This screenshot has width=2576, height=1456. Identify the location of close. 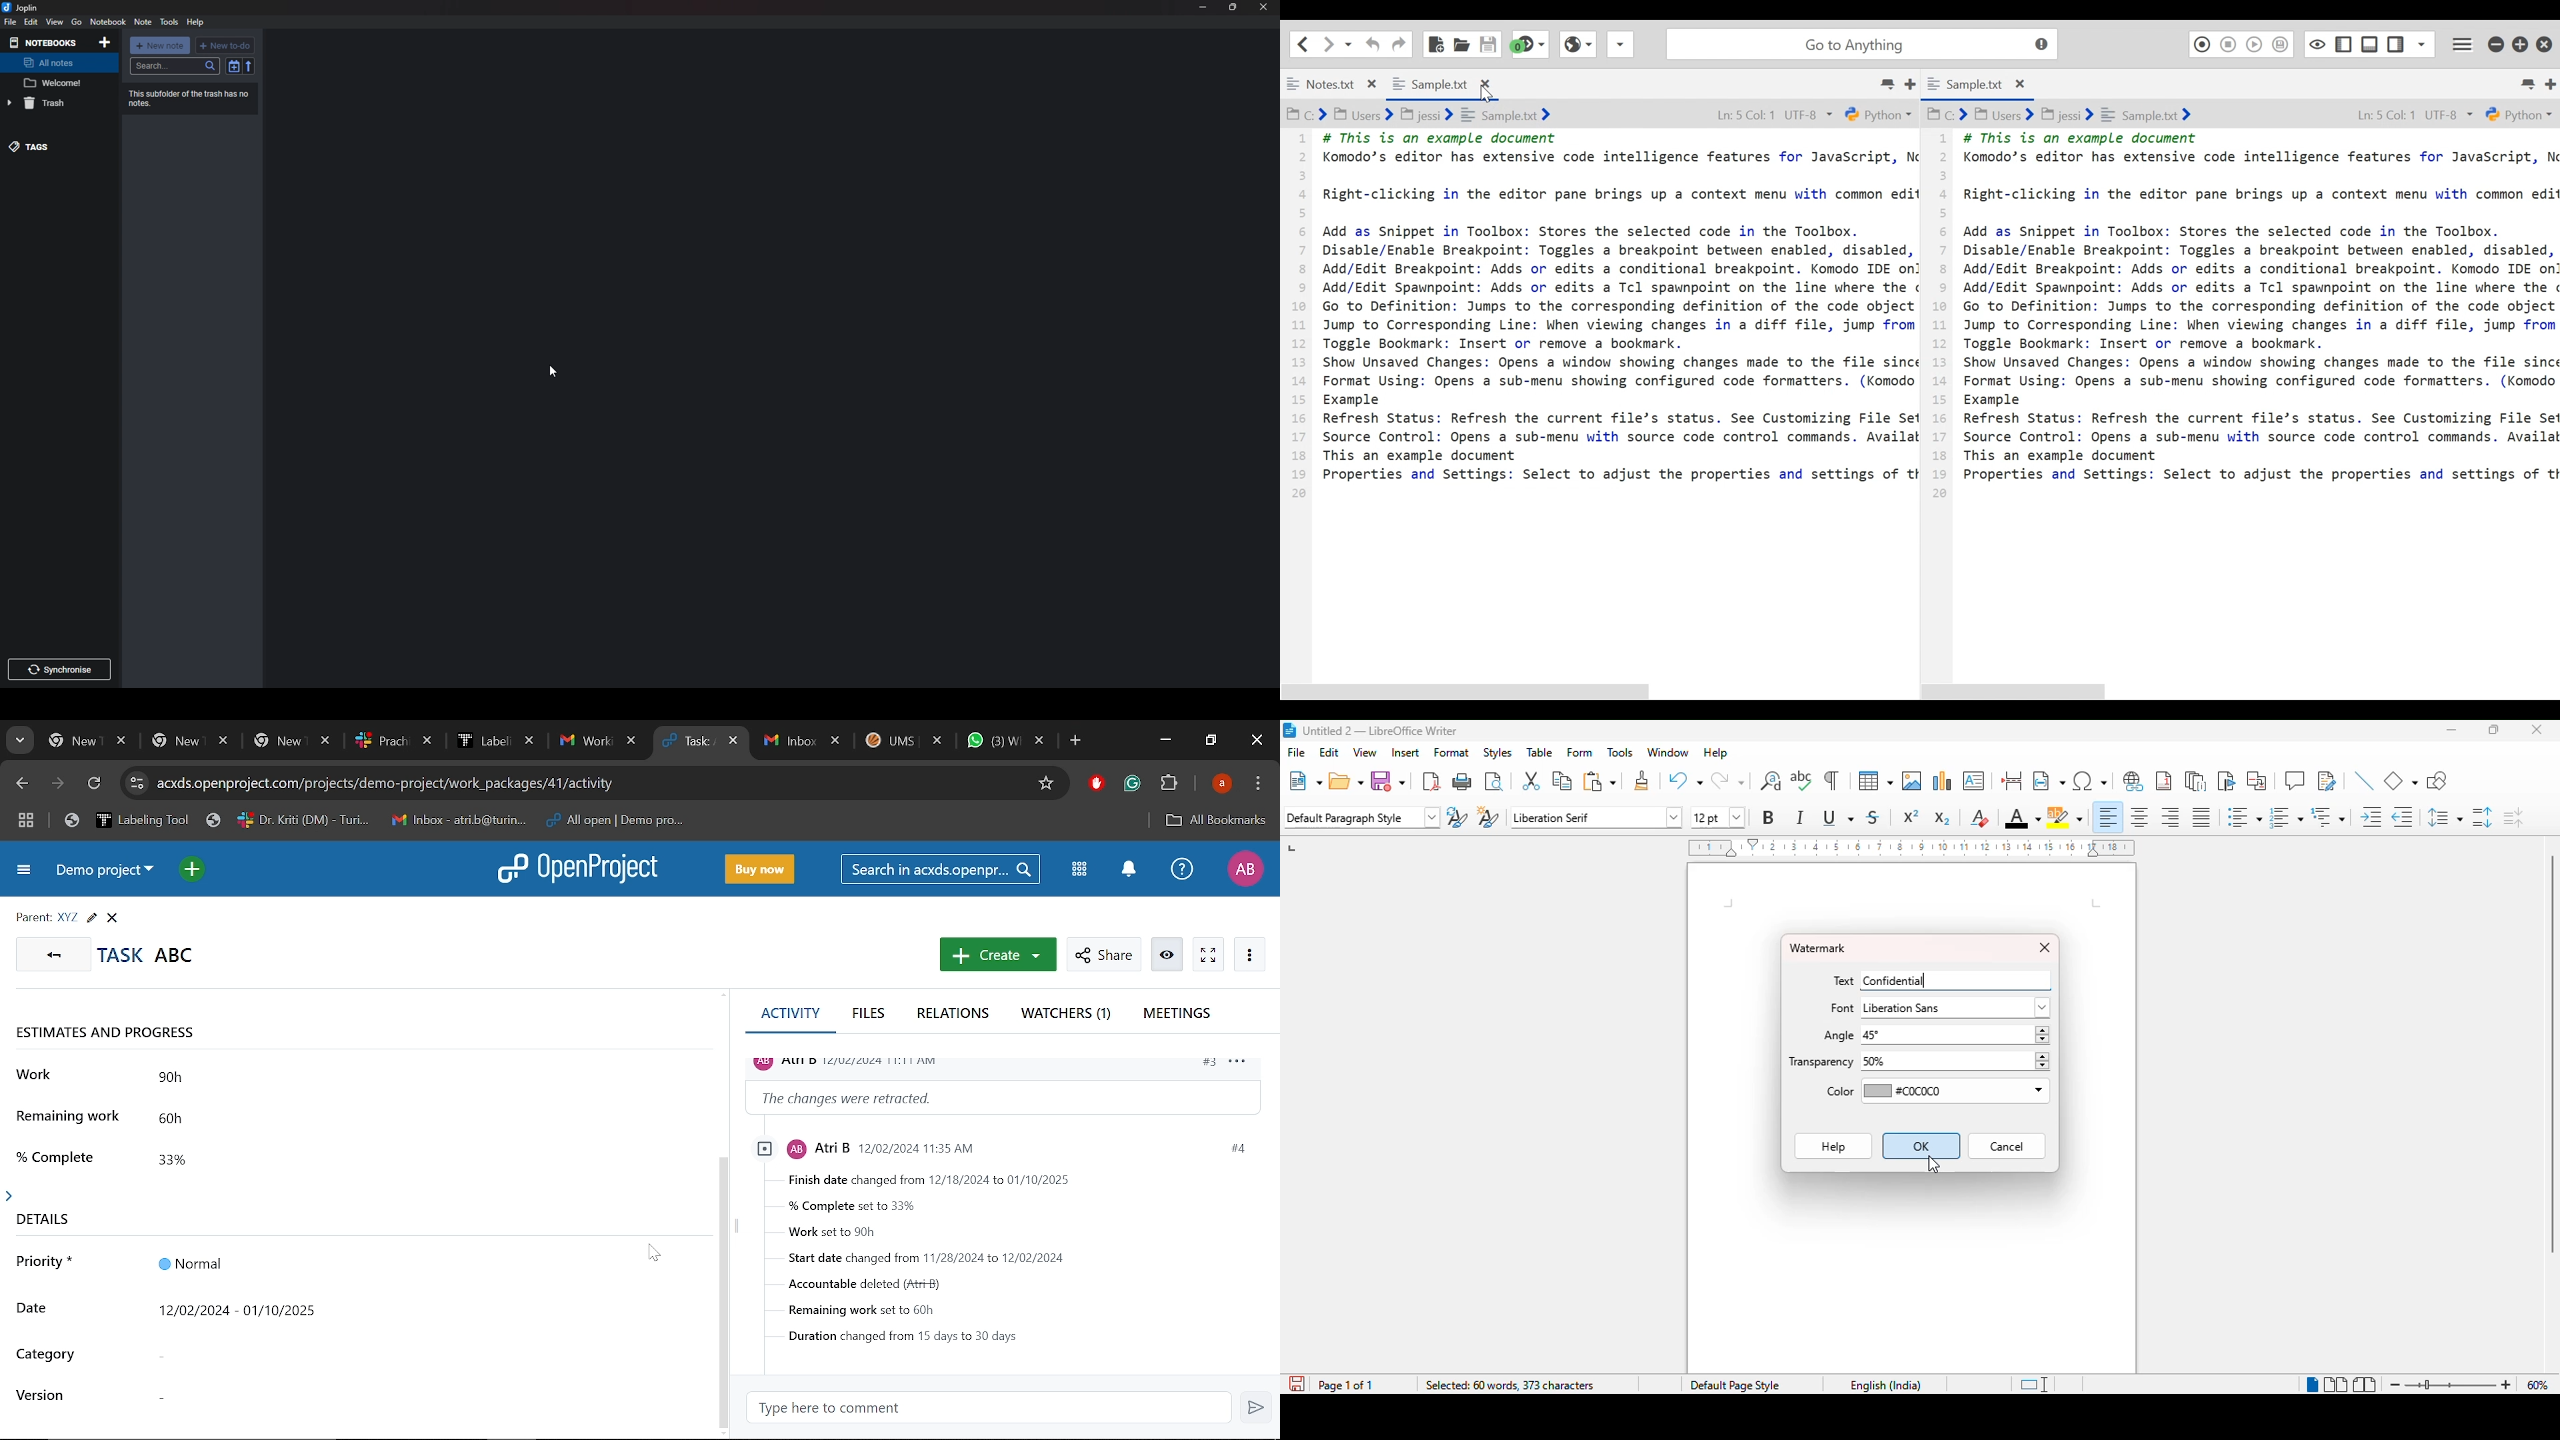
(1263, 8).